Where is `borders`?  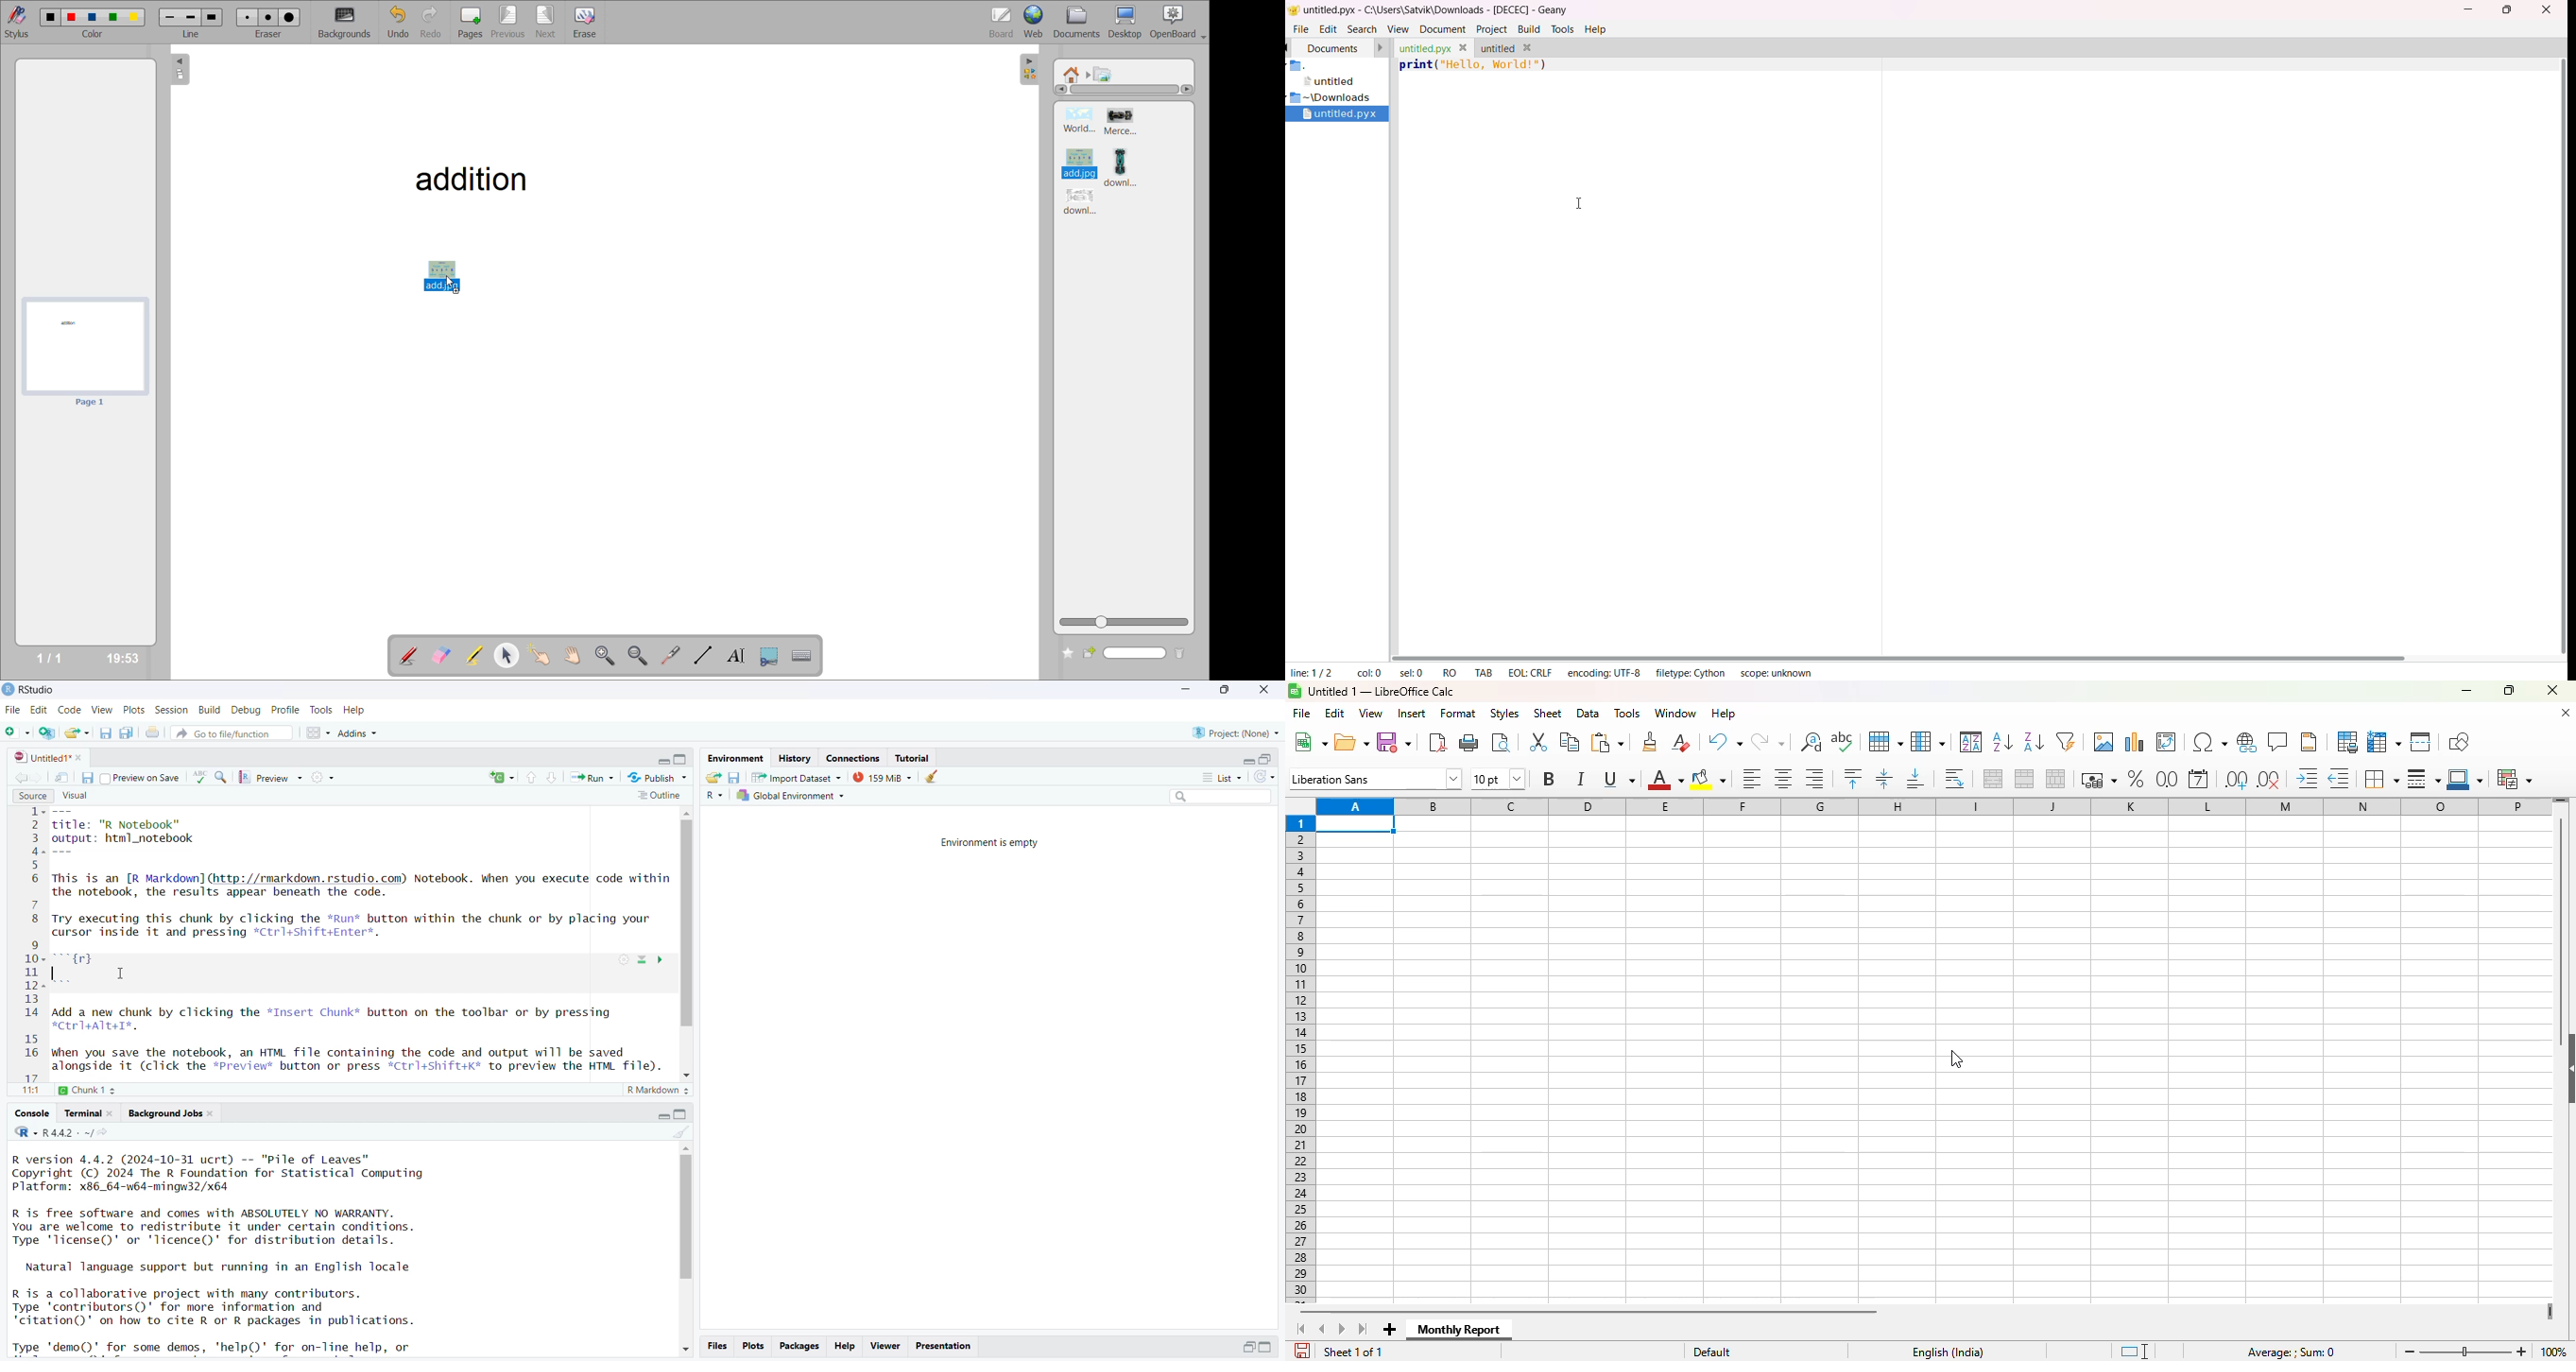
borders is located at coordinates (2380, 779).